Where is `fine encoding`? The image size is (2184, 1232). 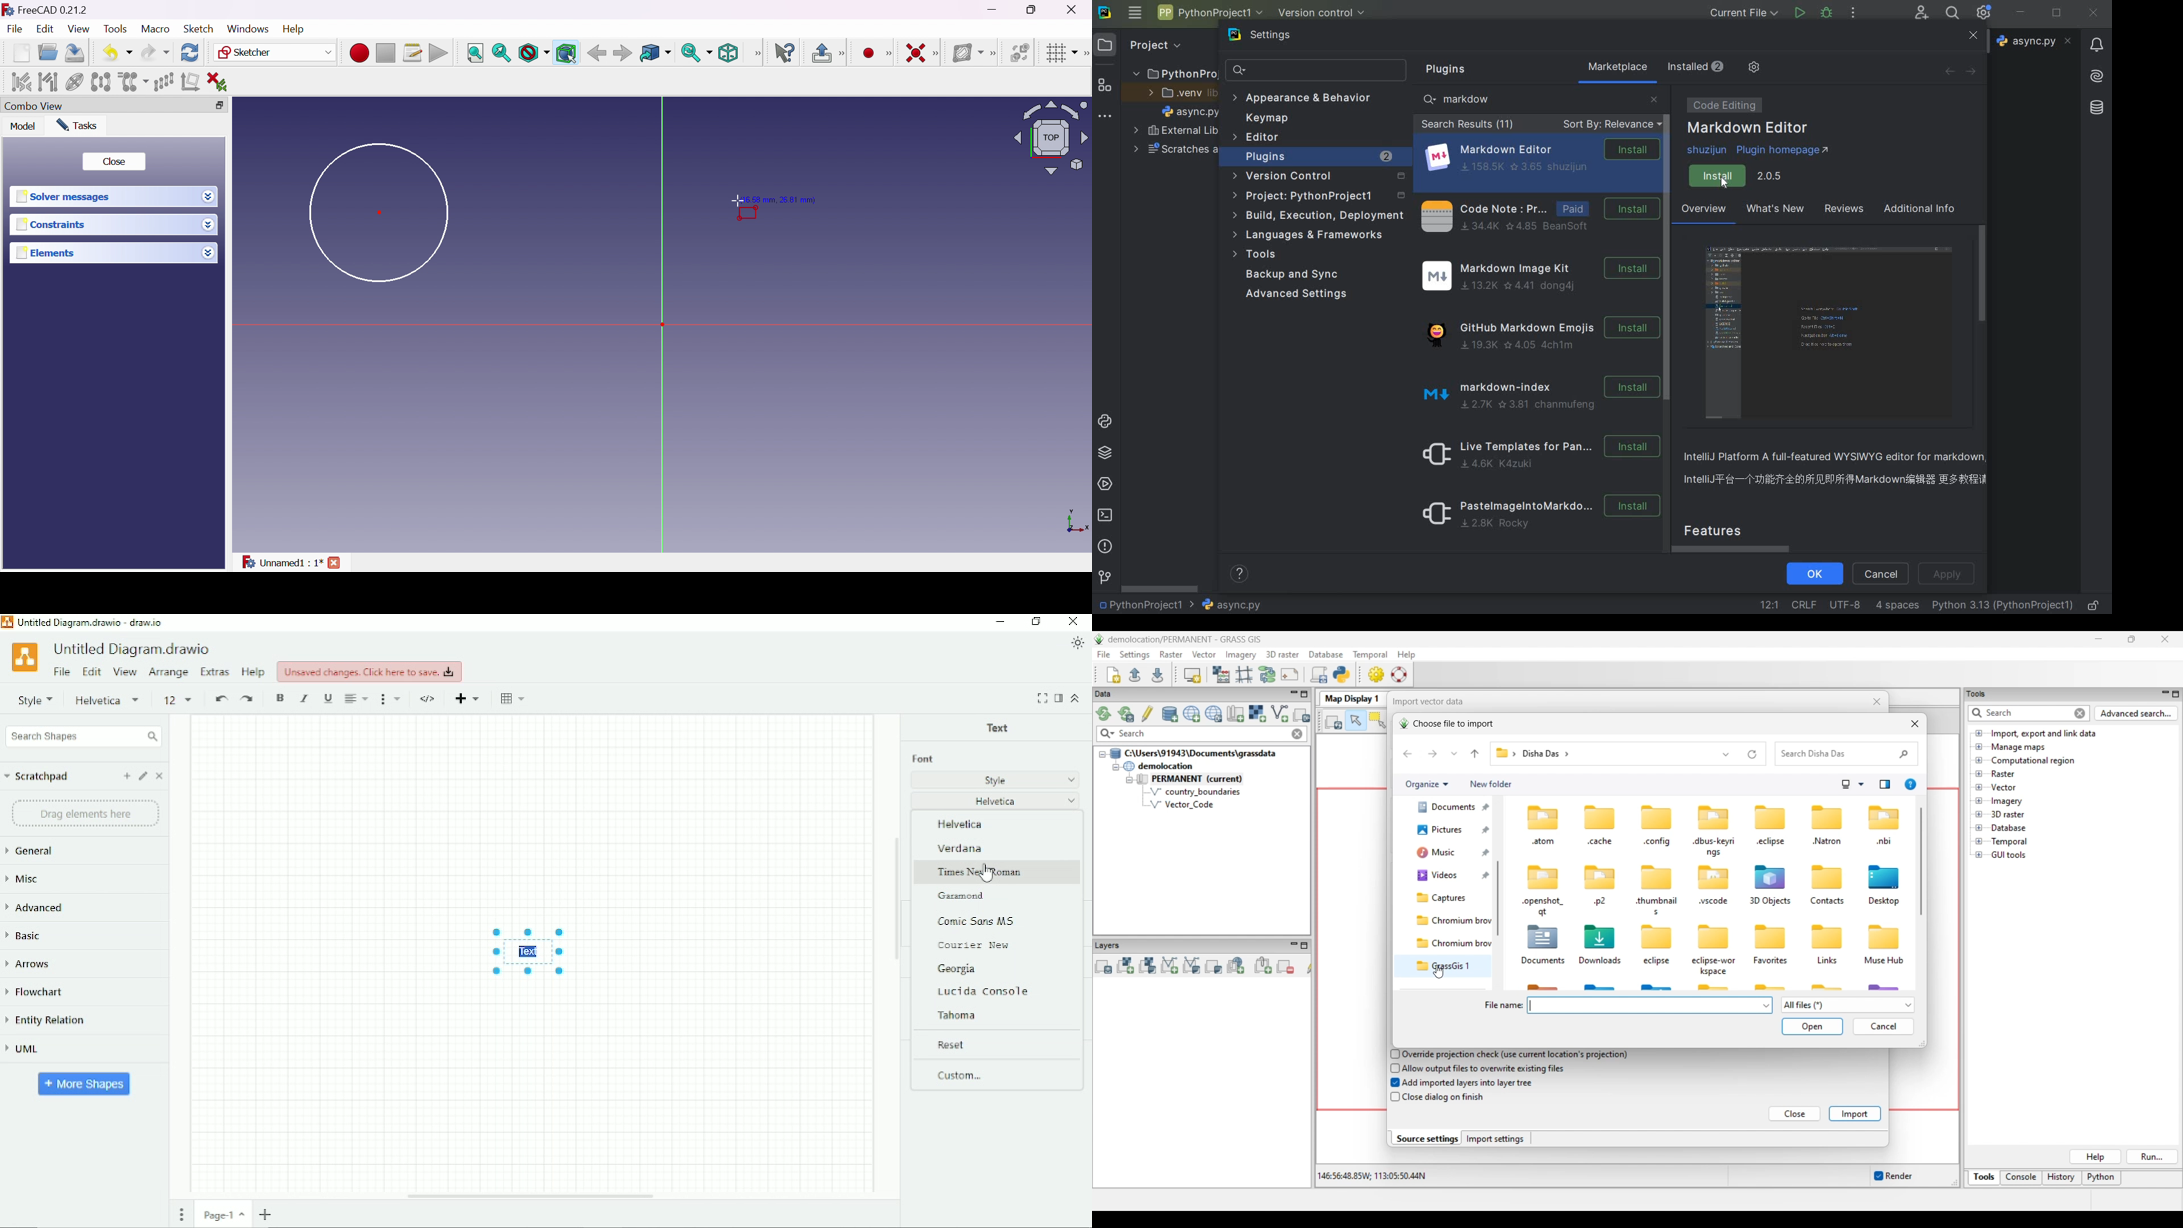 fine encoding is located at coordinates (1845, 603).